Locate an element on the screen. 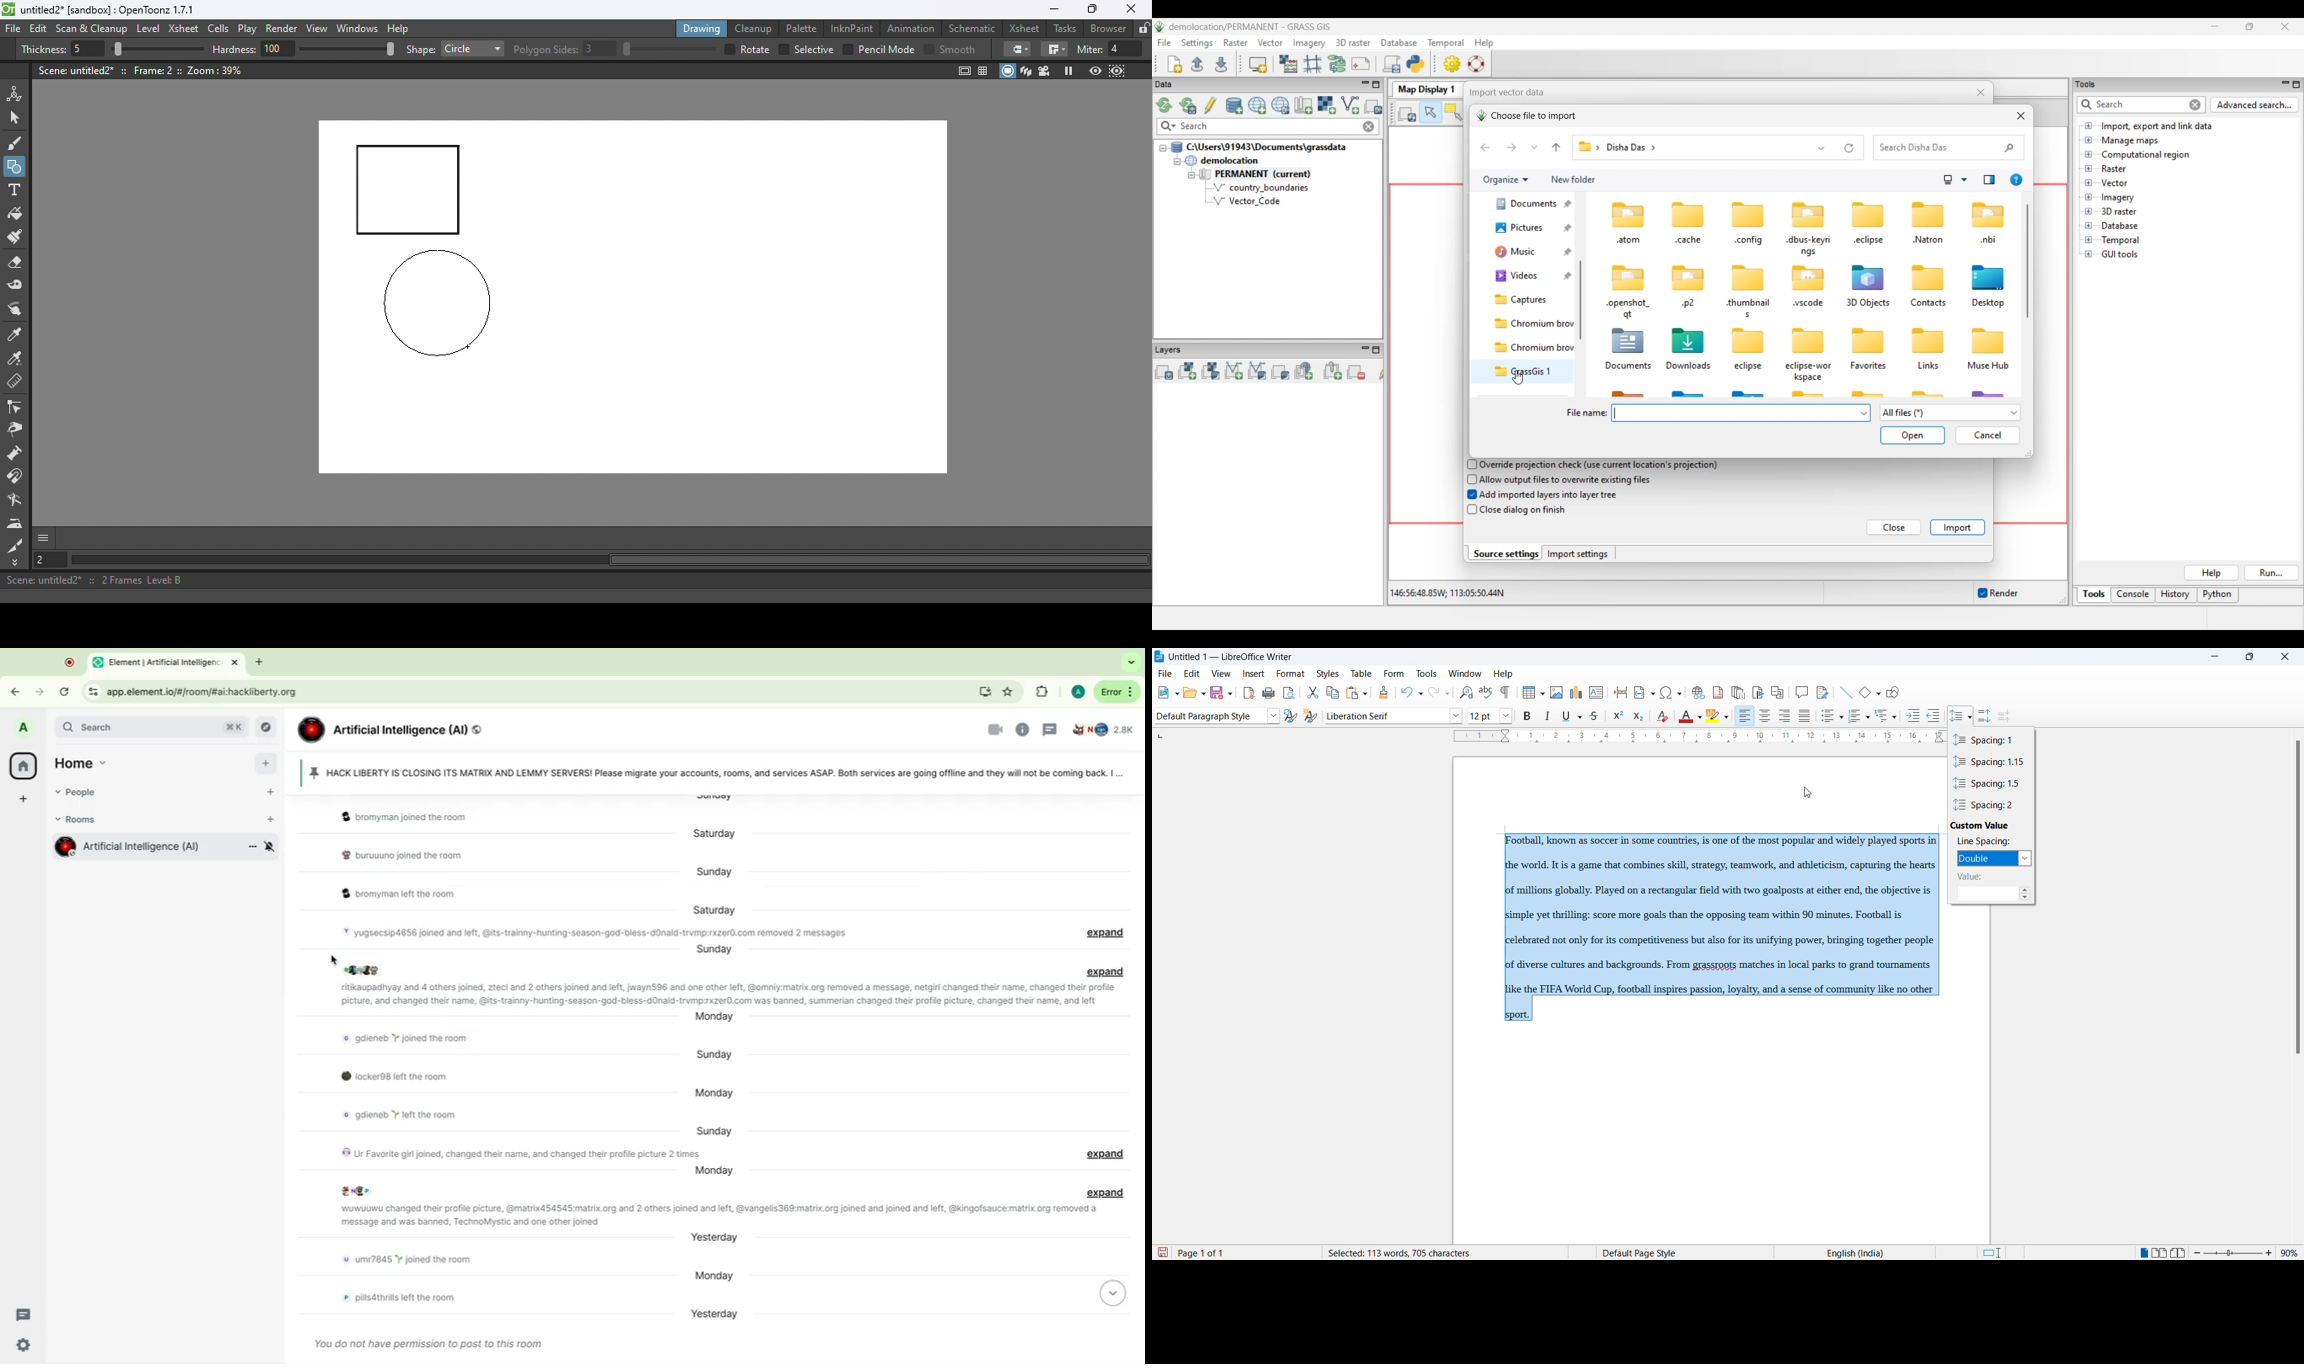 The width and height of the screenshot is (2324, 1372). More is located at coordinates (1118, 691).